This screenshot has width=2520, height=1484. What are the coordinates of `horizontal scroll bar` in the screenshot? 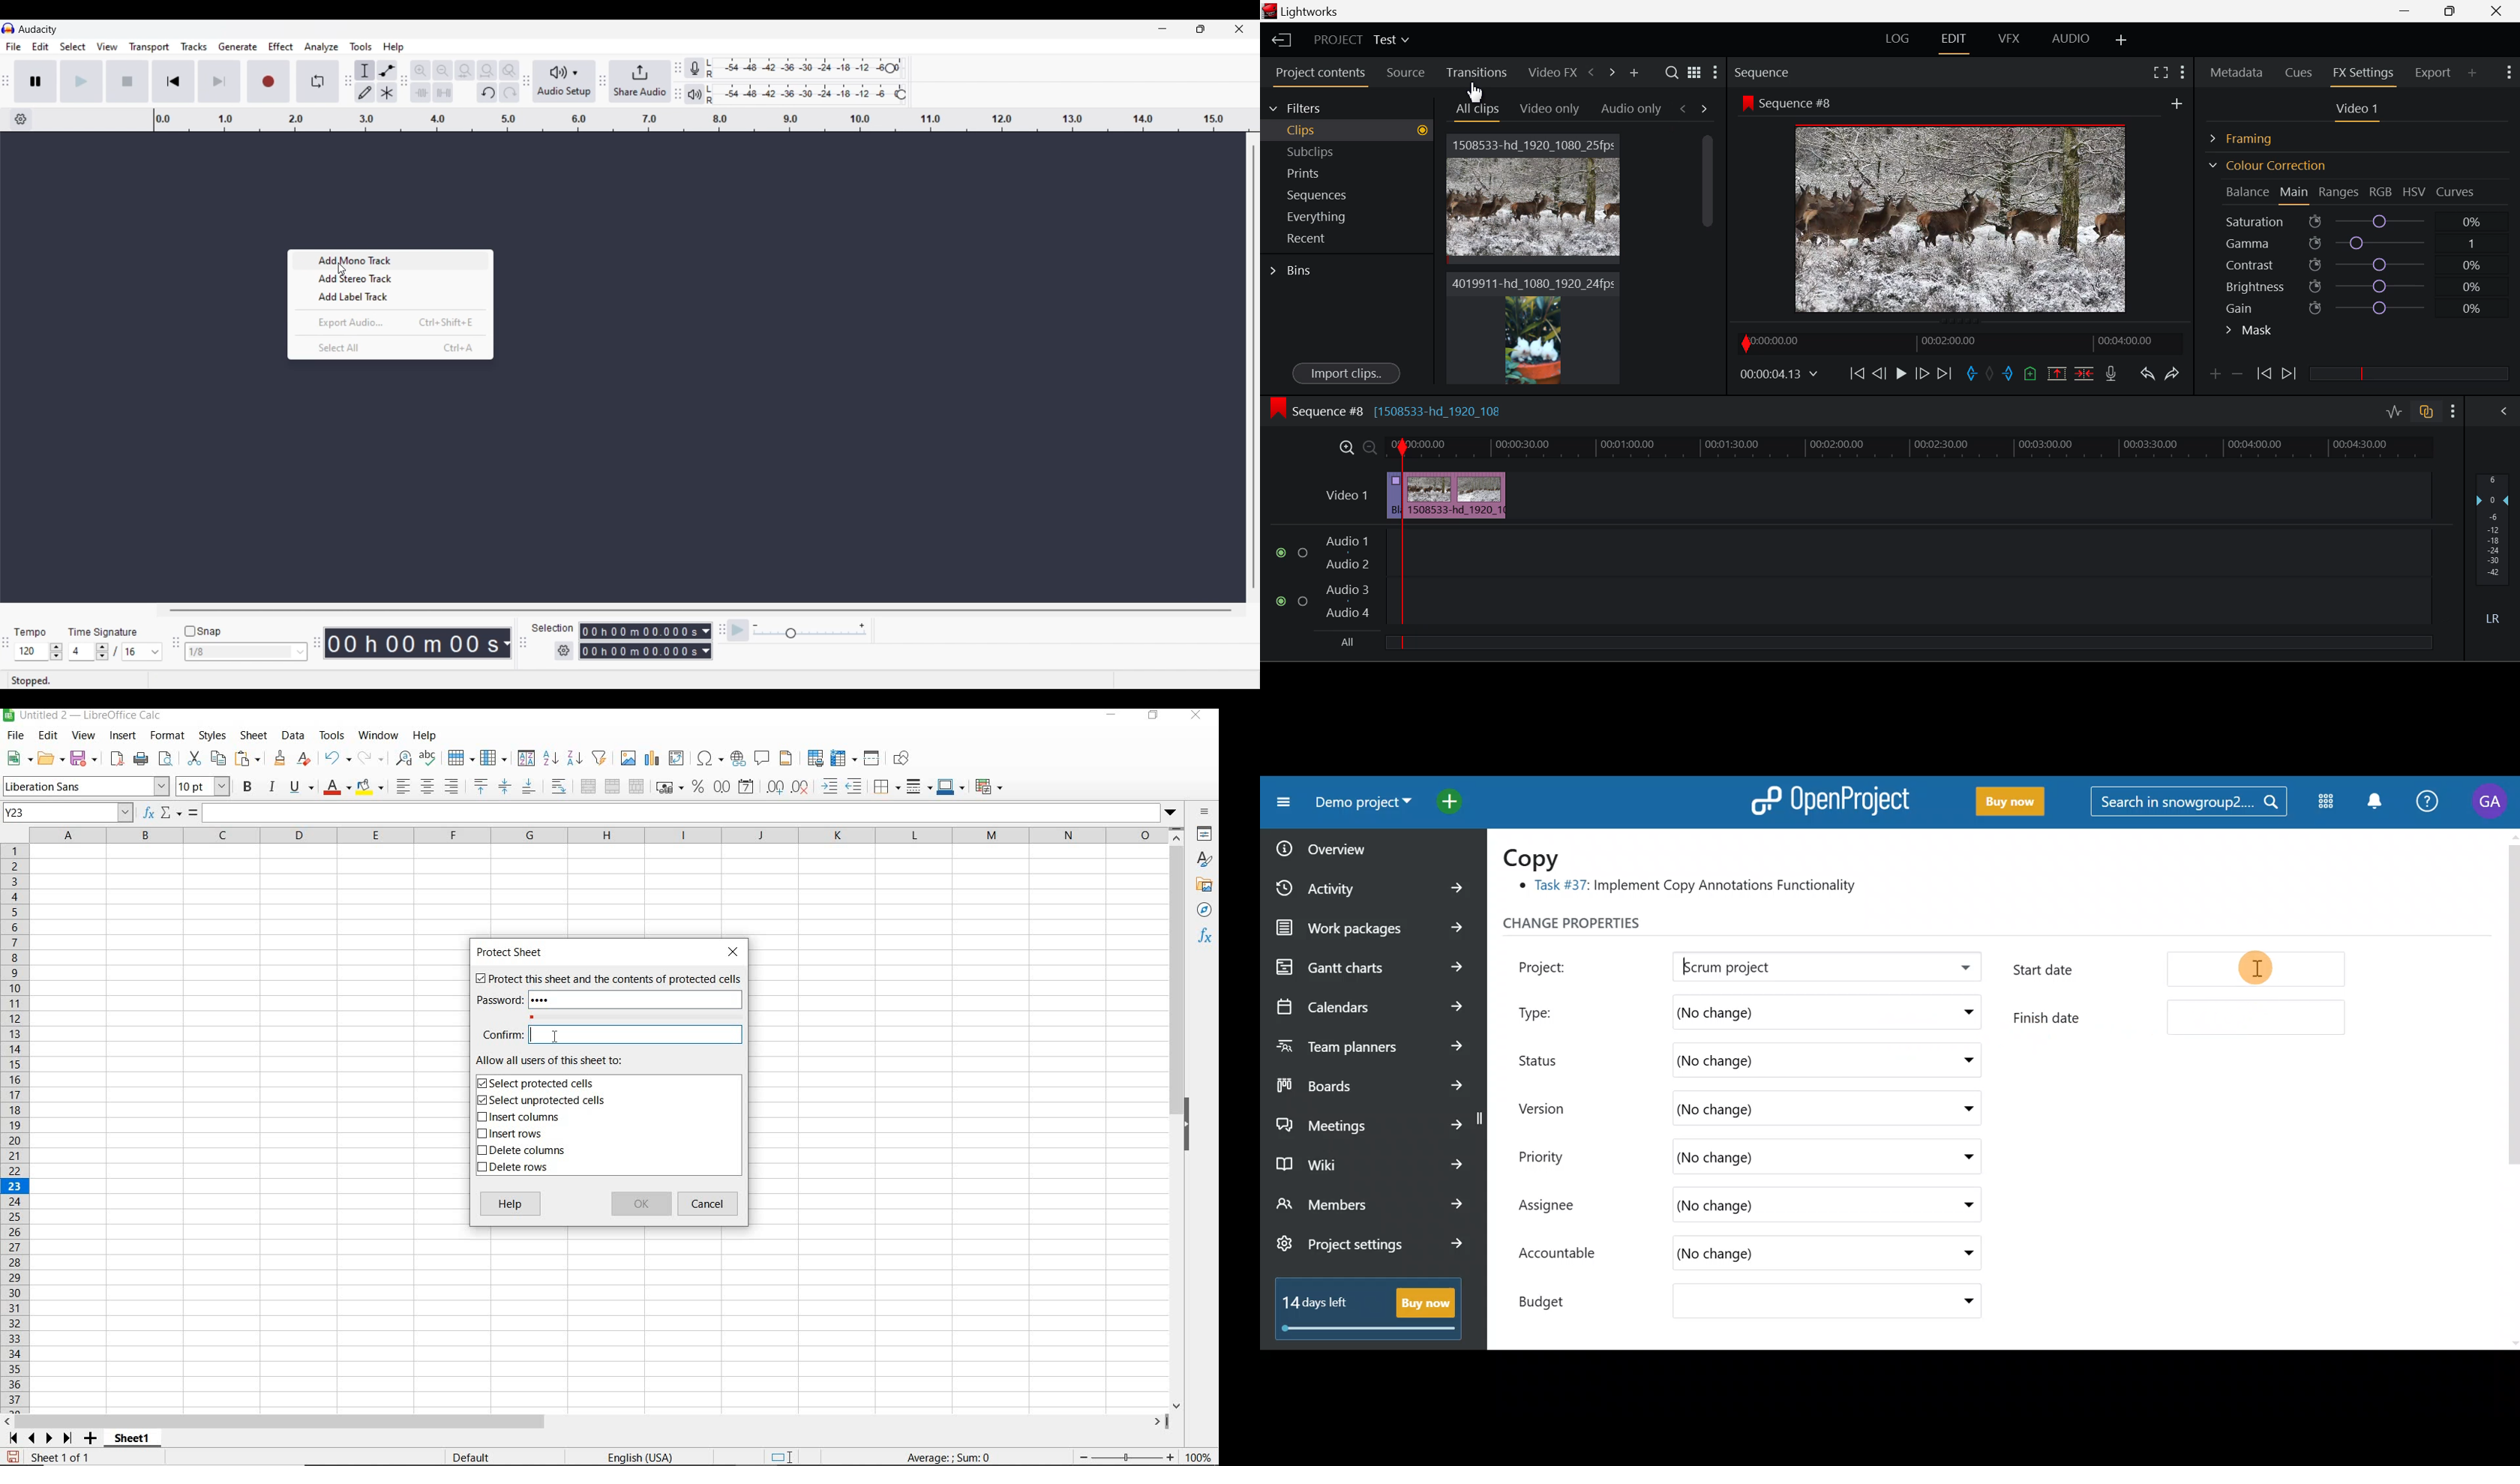 It's located at (595, 1420).